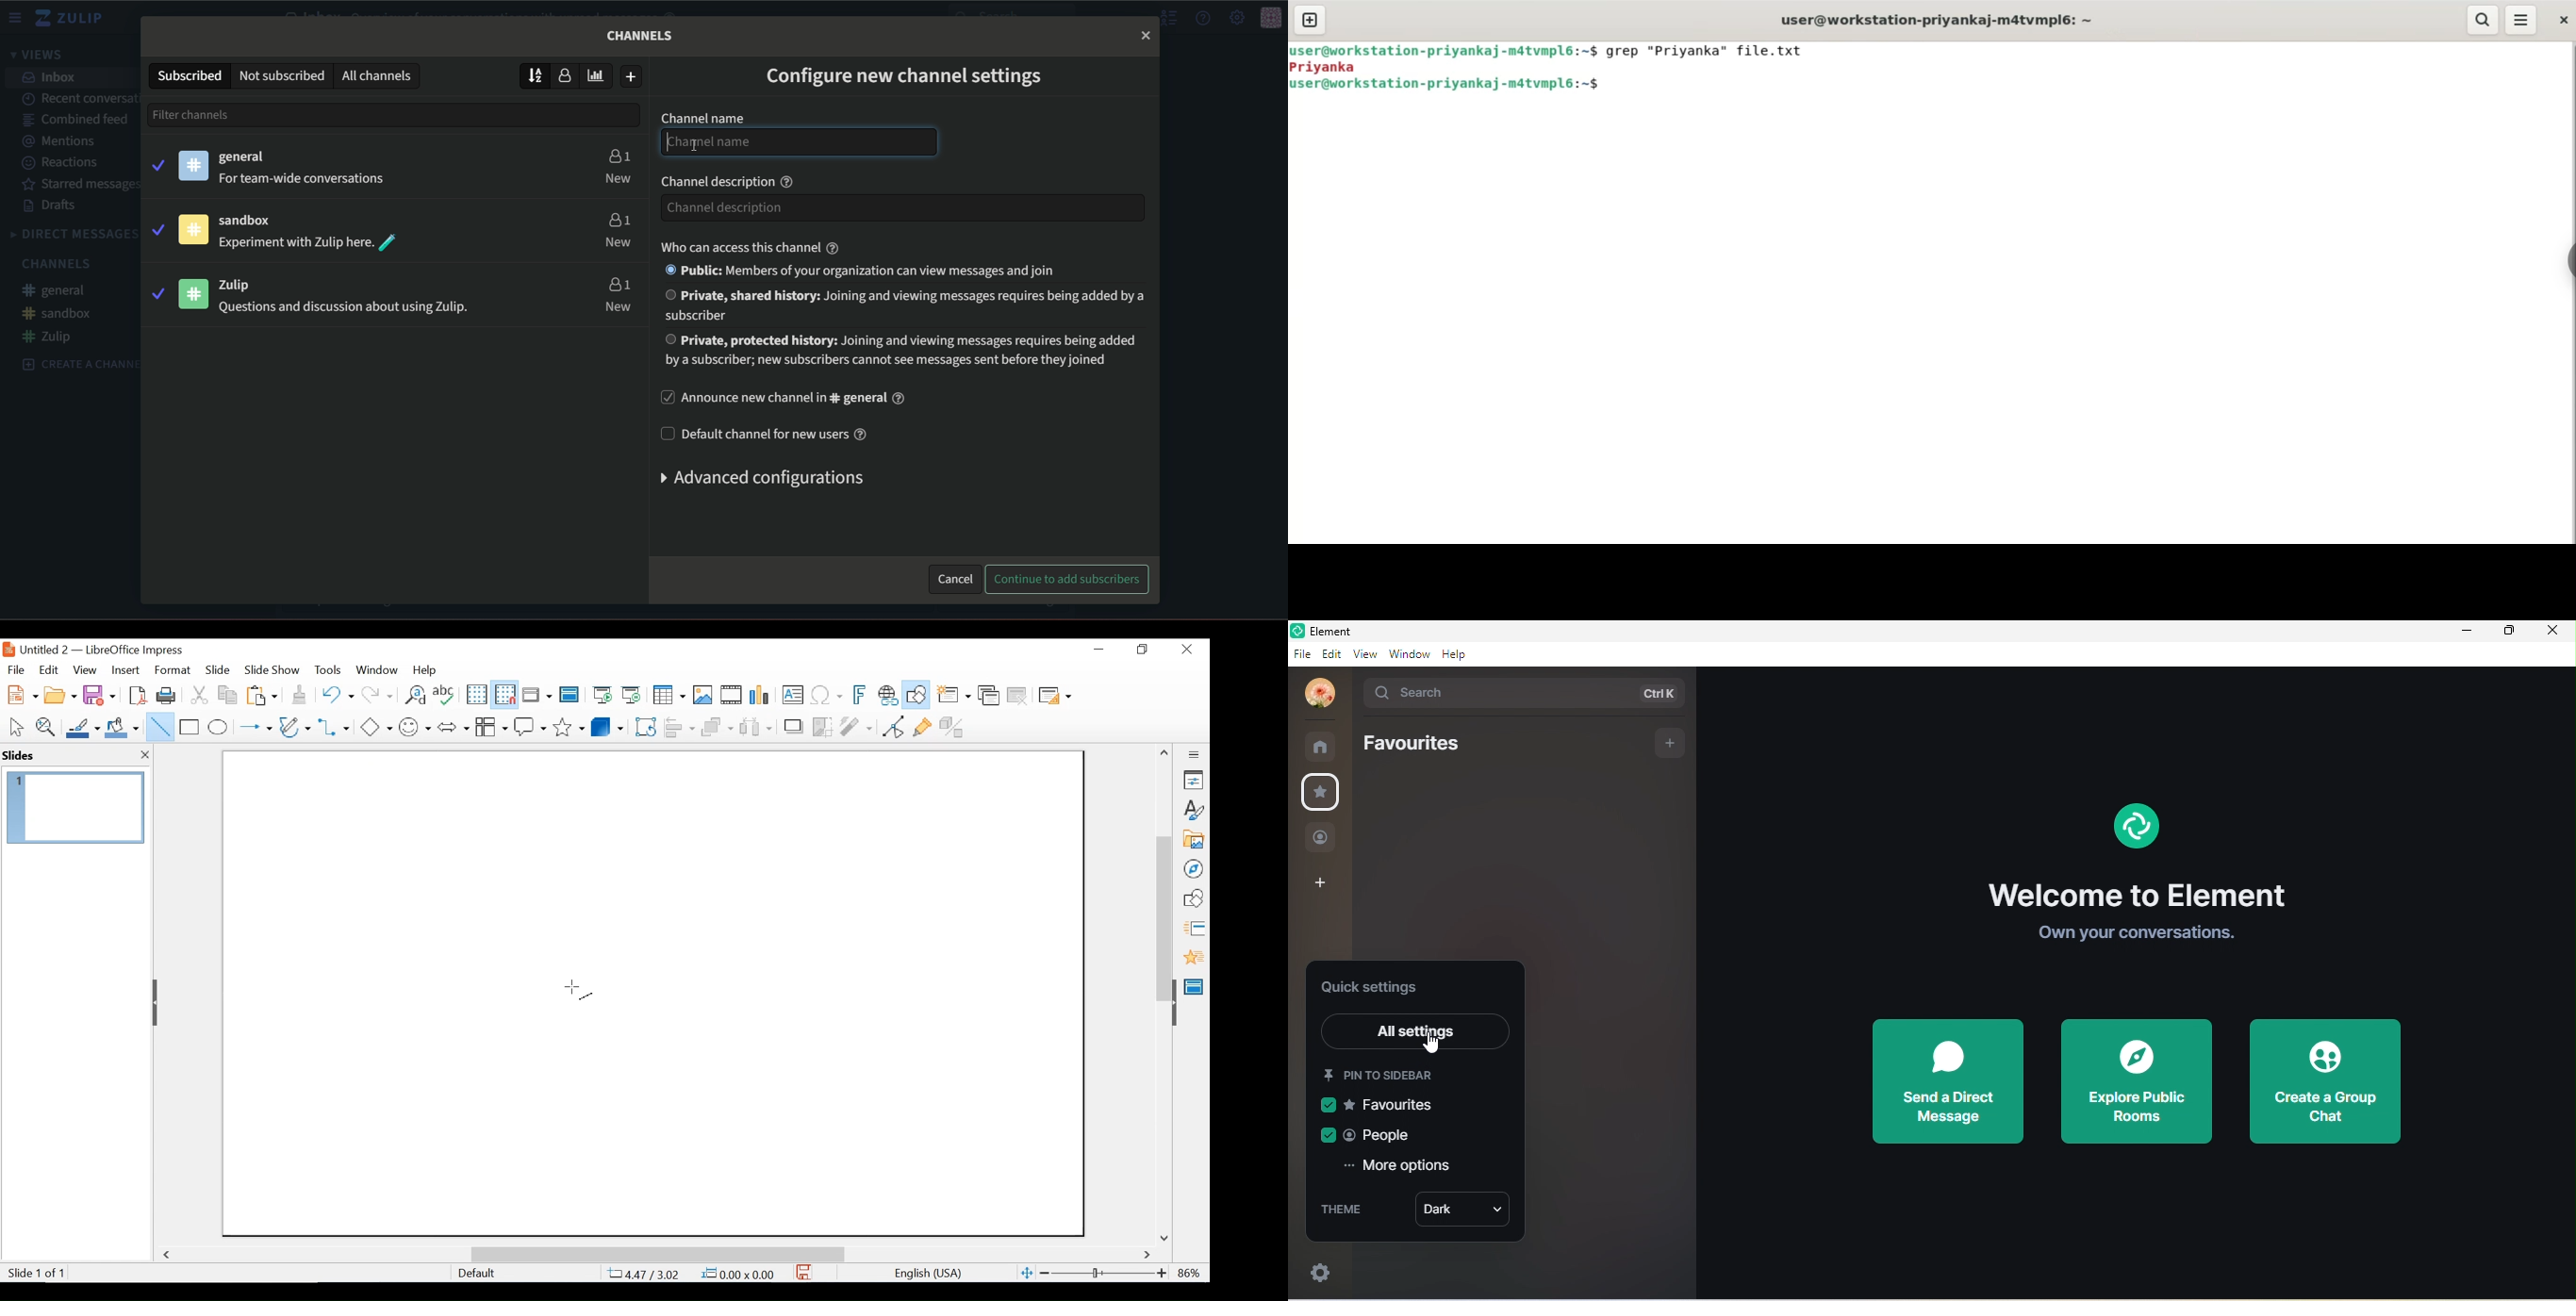  What do you see at coordinates (1193, 868) in the screenshot?
I see `Navigator` at bounding box center [1193, 868].